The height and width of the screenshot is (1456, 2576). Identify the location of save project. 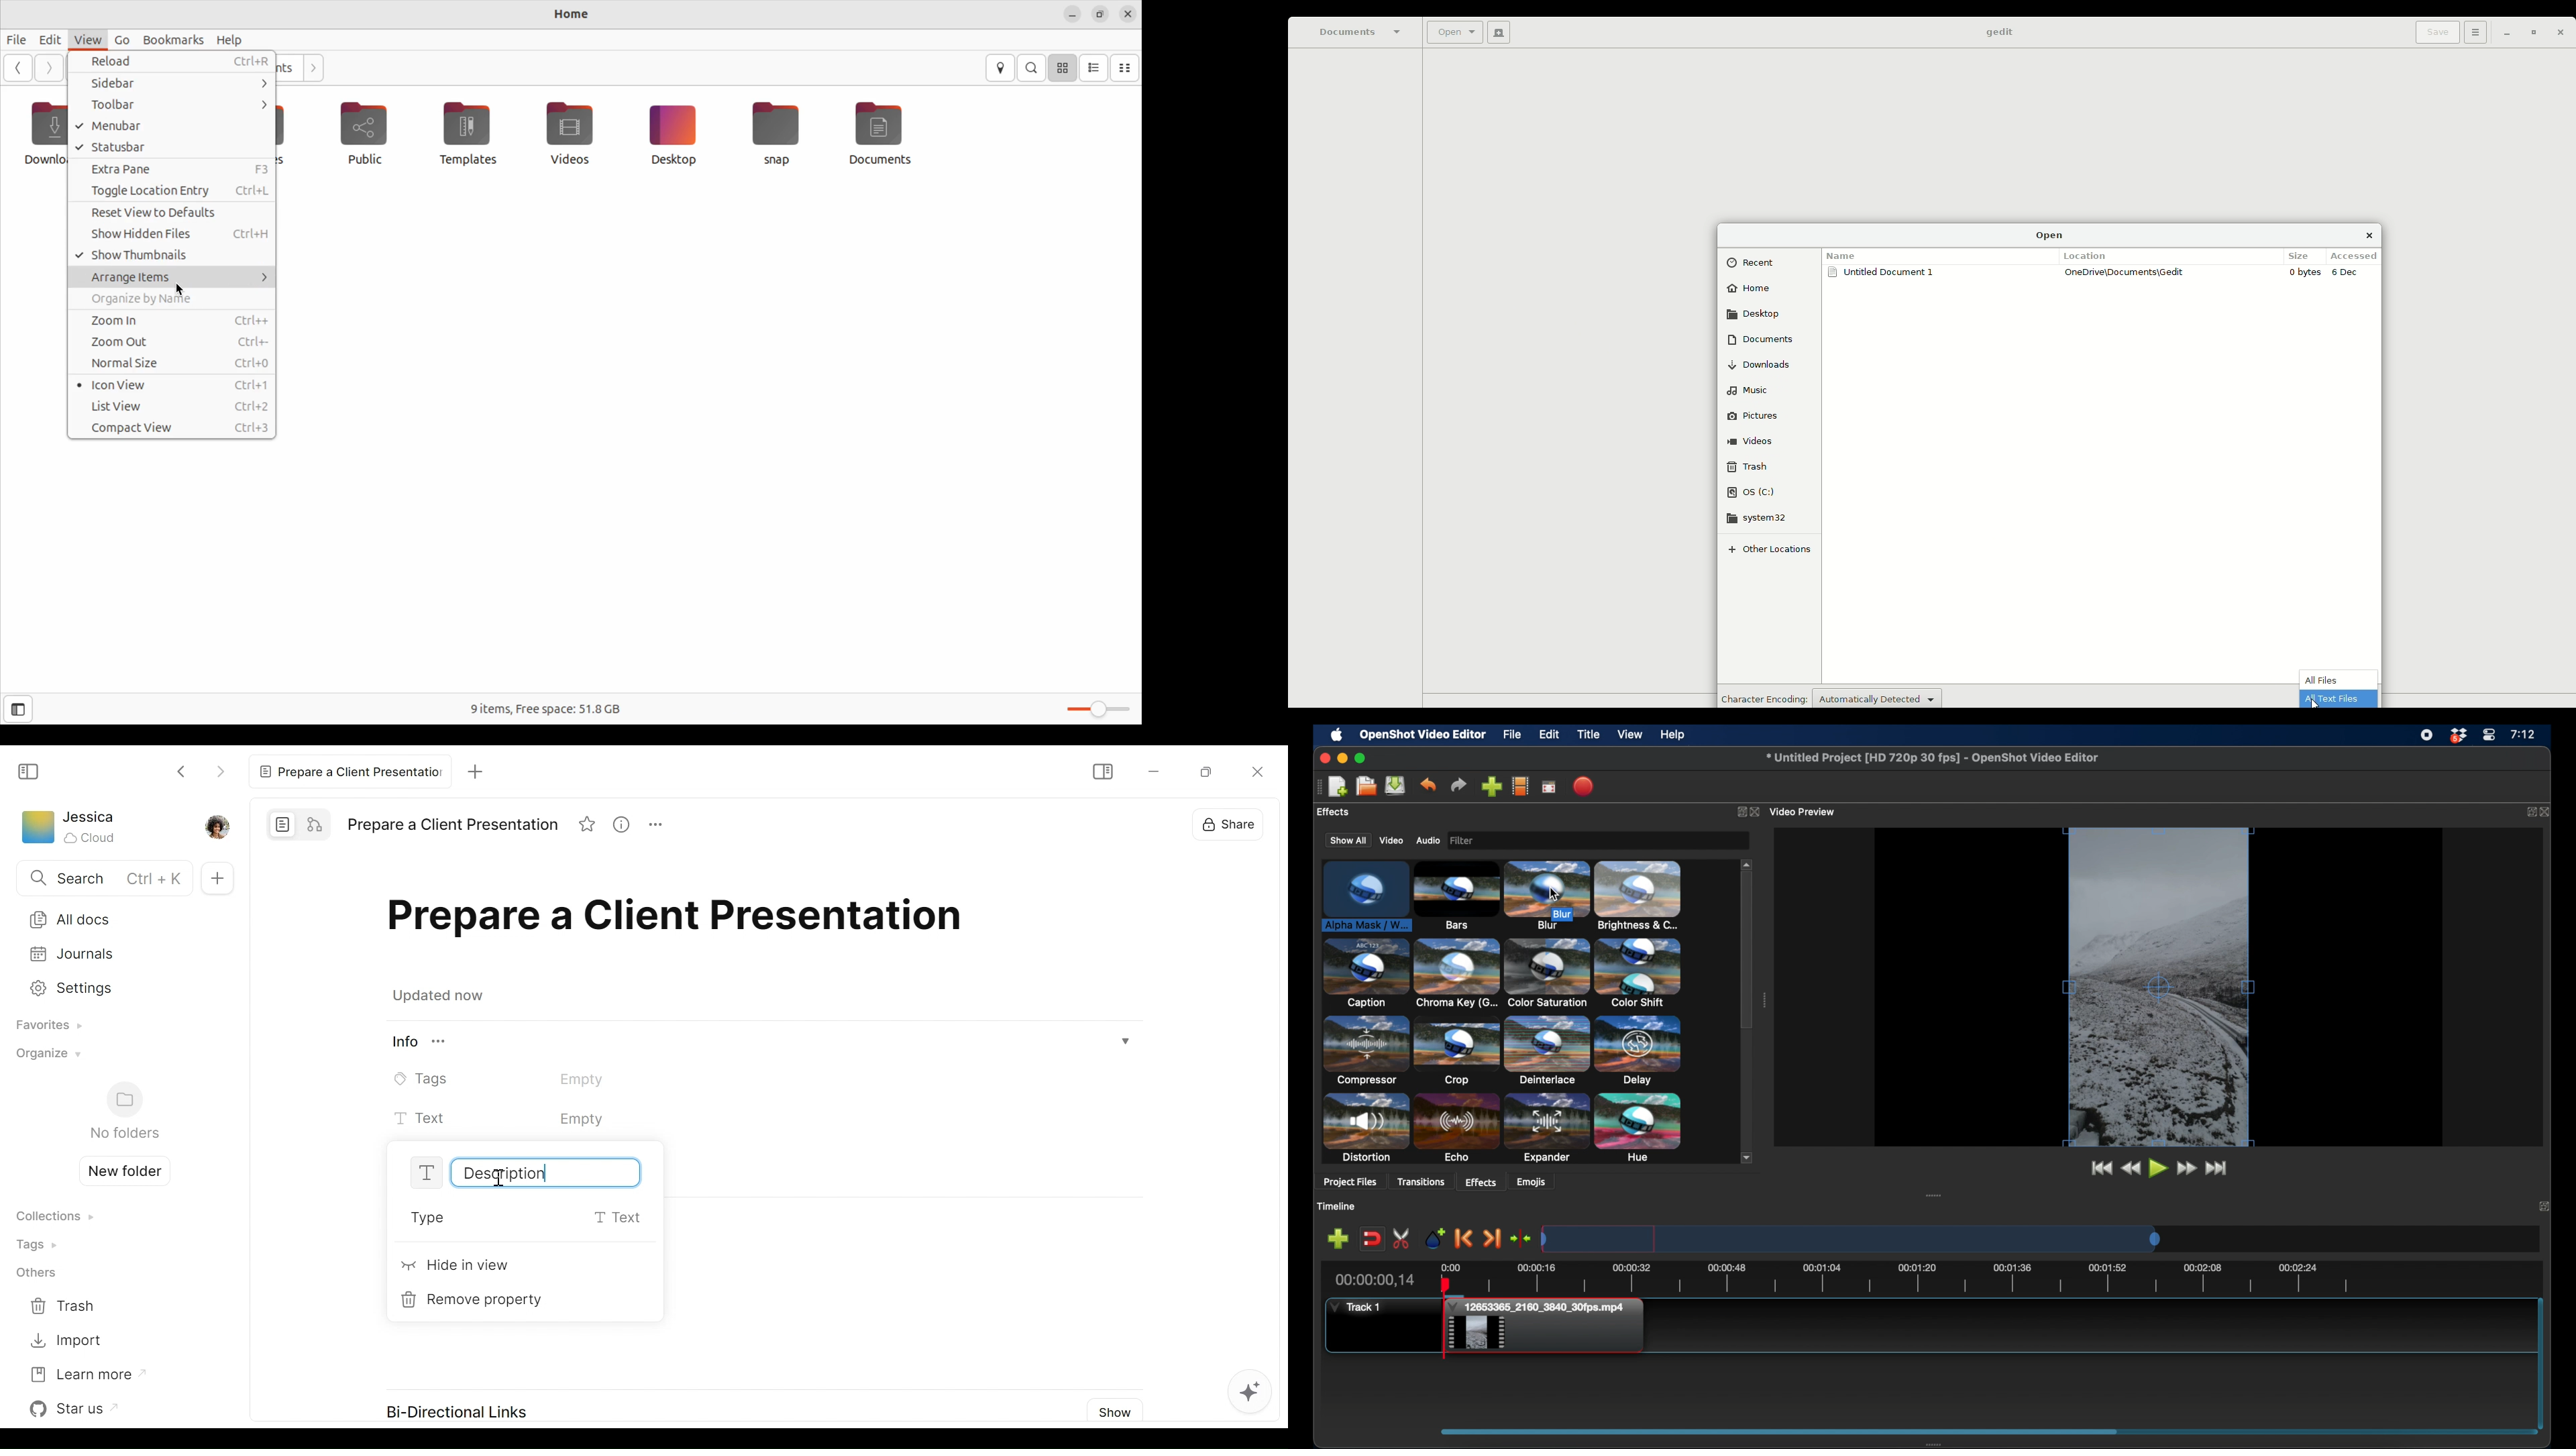
(1395, 786).